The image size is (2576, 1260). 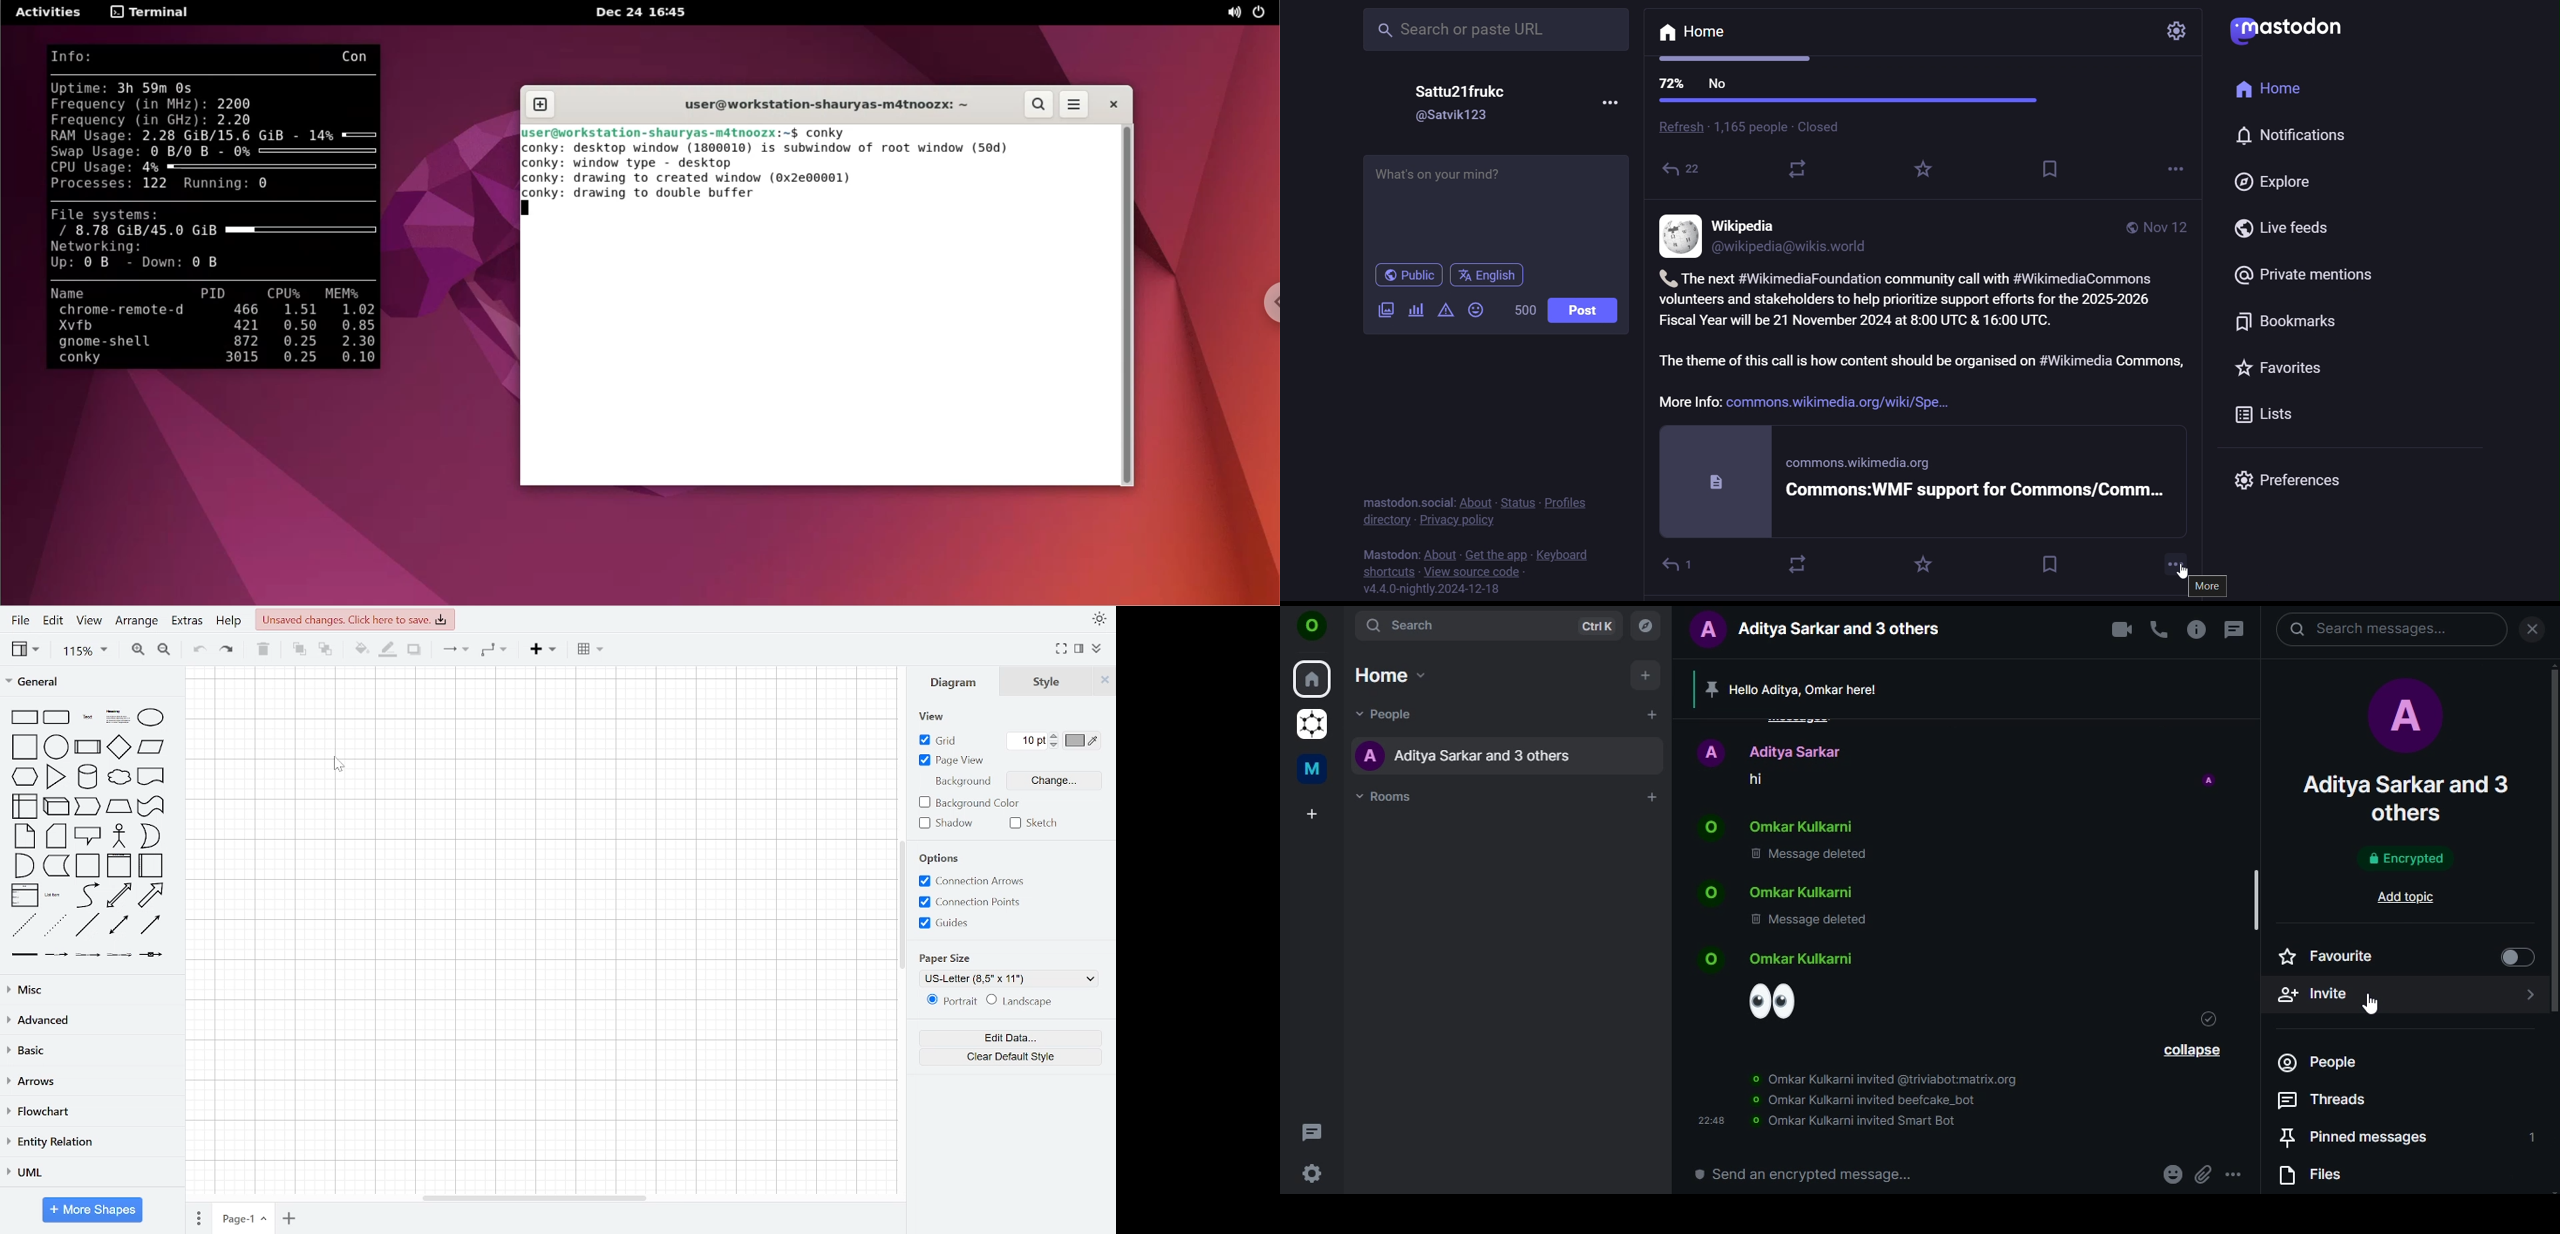 I want to click on pinned messages, so click(x=2403, y=1137).